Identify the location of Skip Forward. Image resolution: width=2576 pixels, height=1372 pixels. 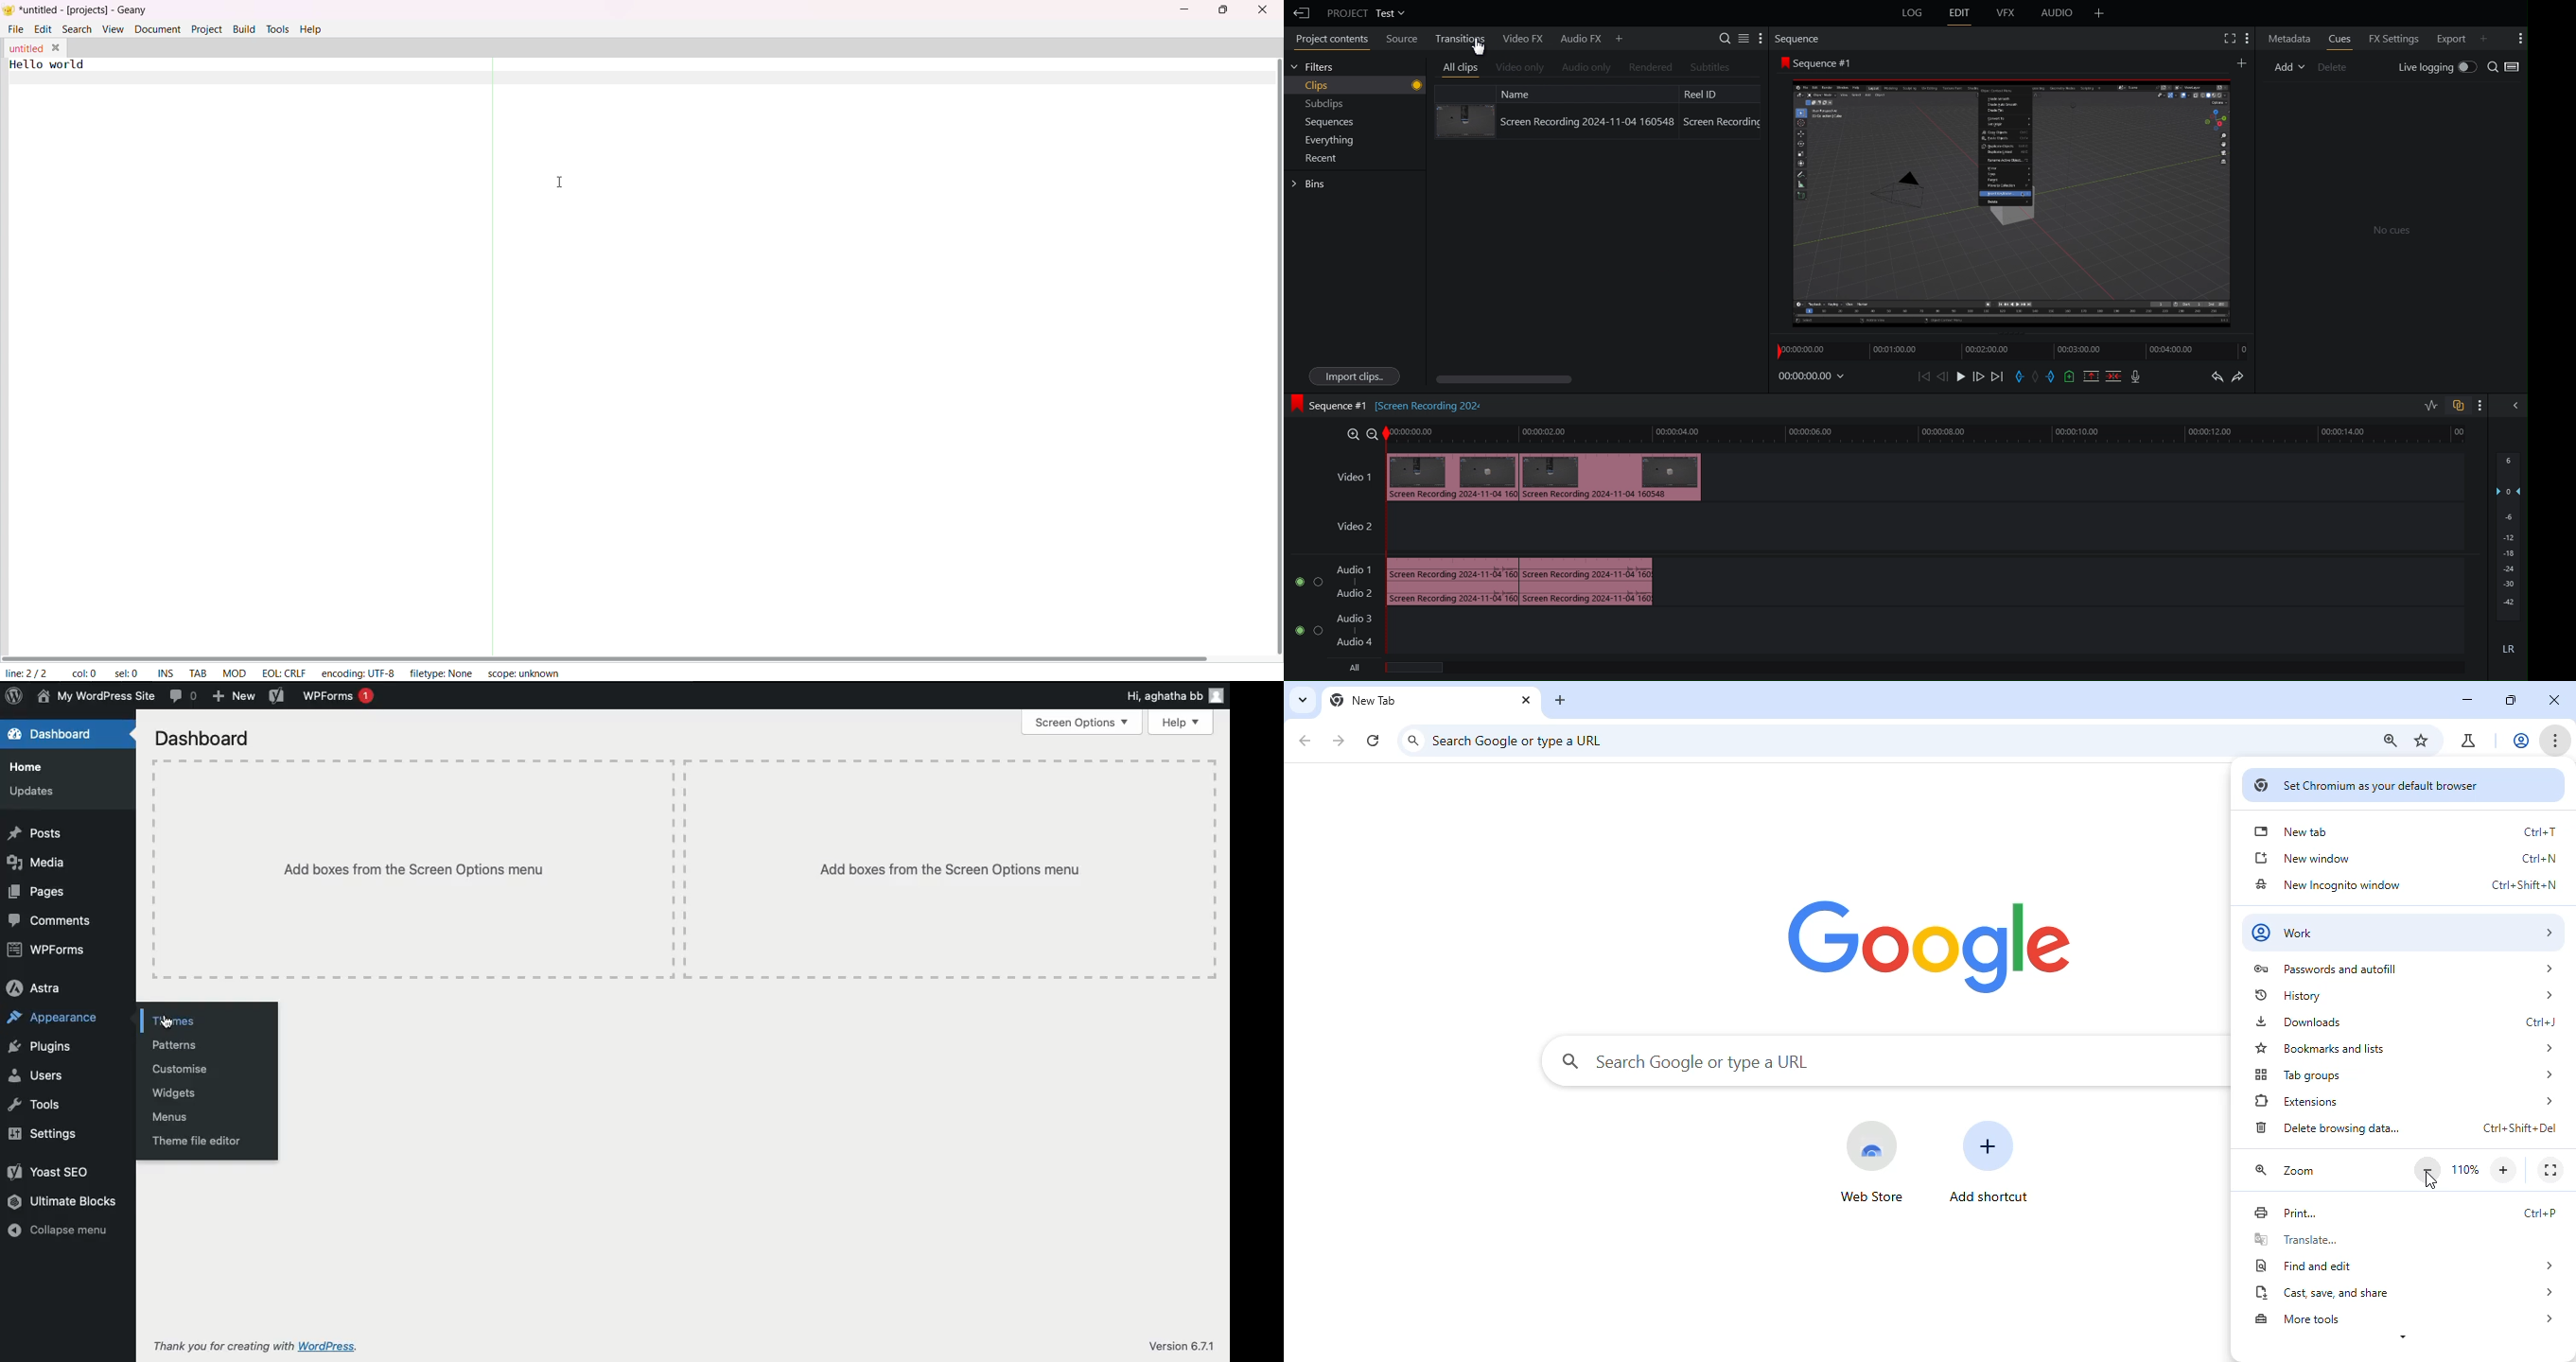
(1997, 377).